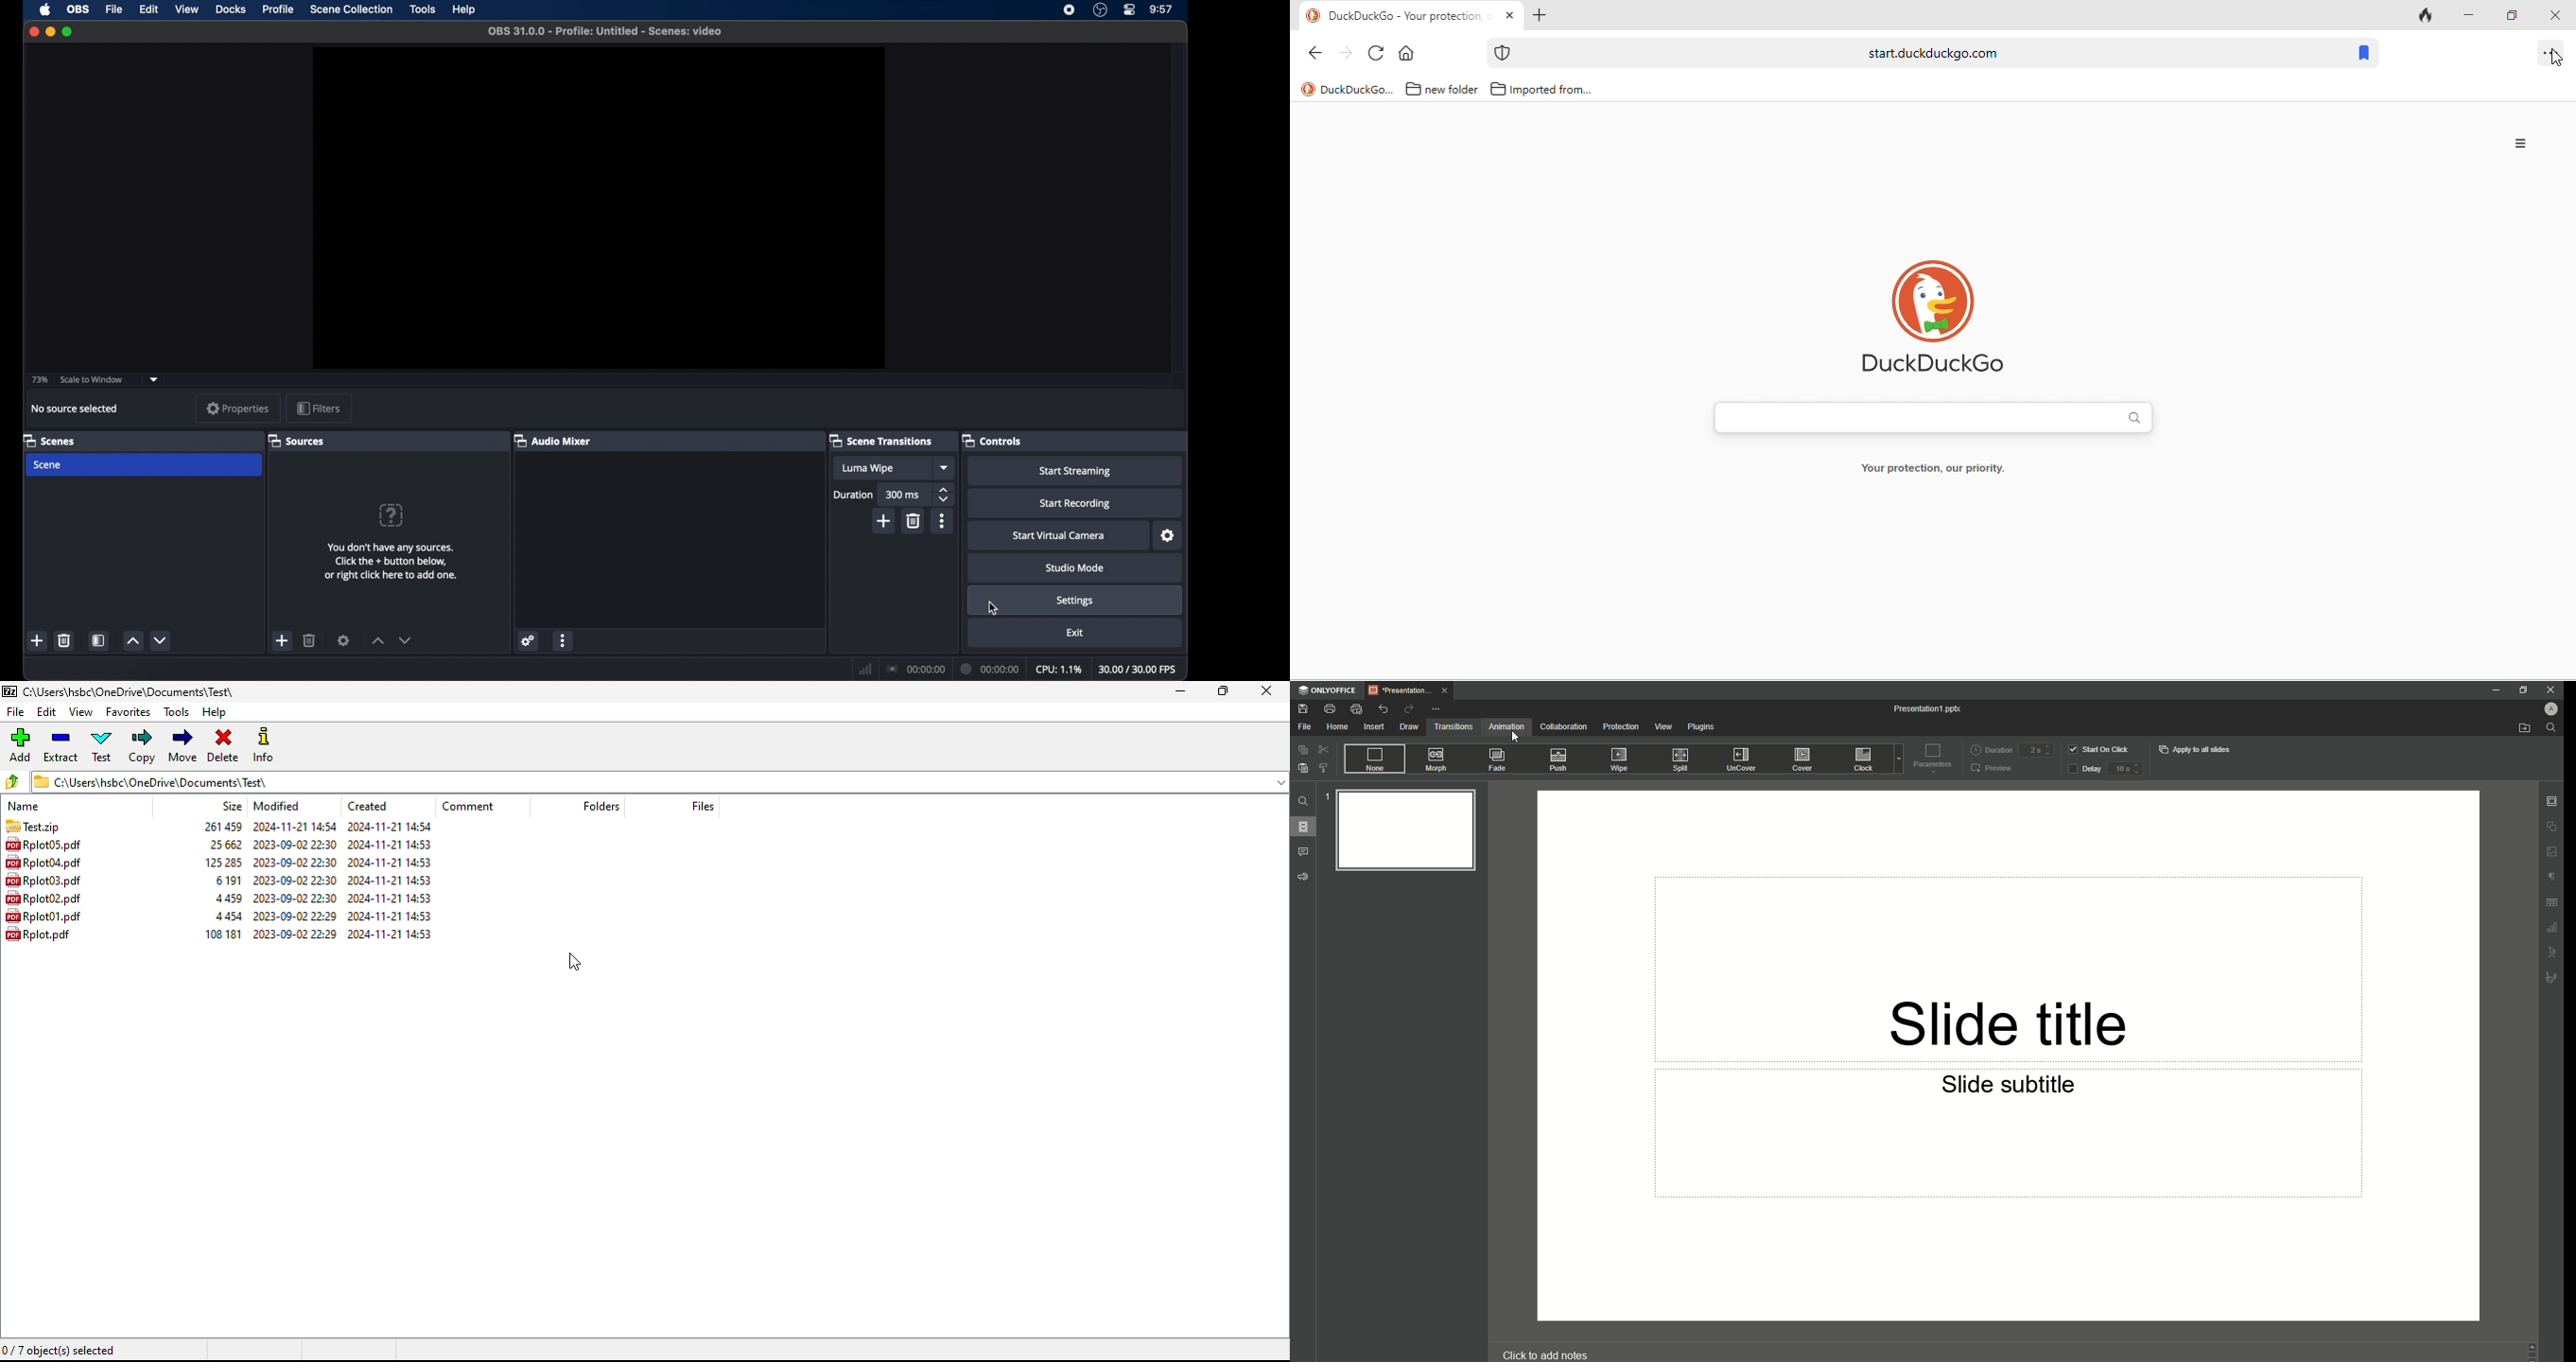 The height and width of the screenshot is (1372, 2576). I want to click on copy, so click(143, 746).